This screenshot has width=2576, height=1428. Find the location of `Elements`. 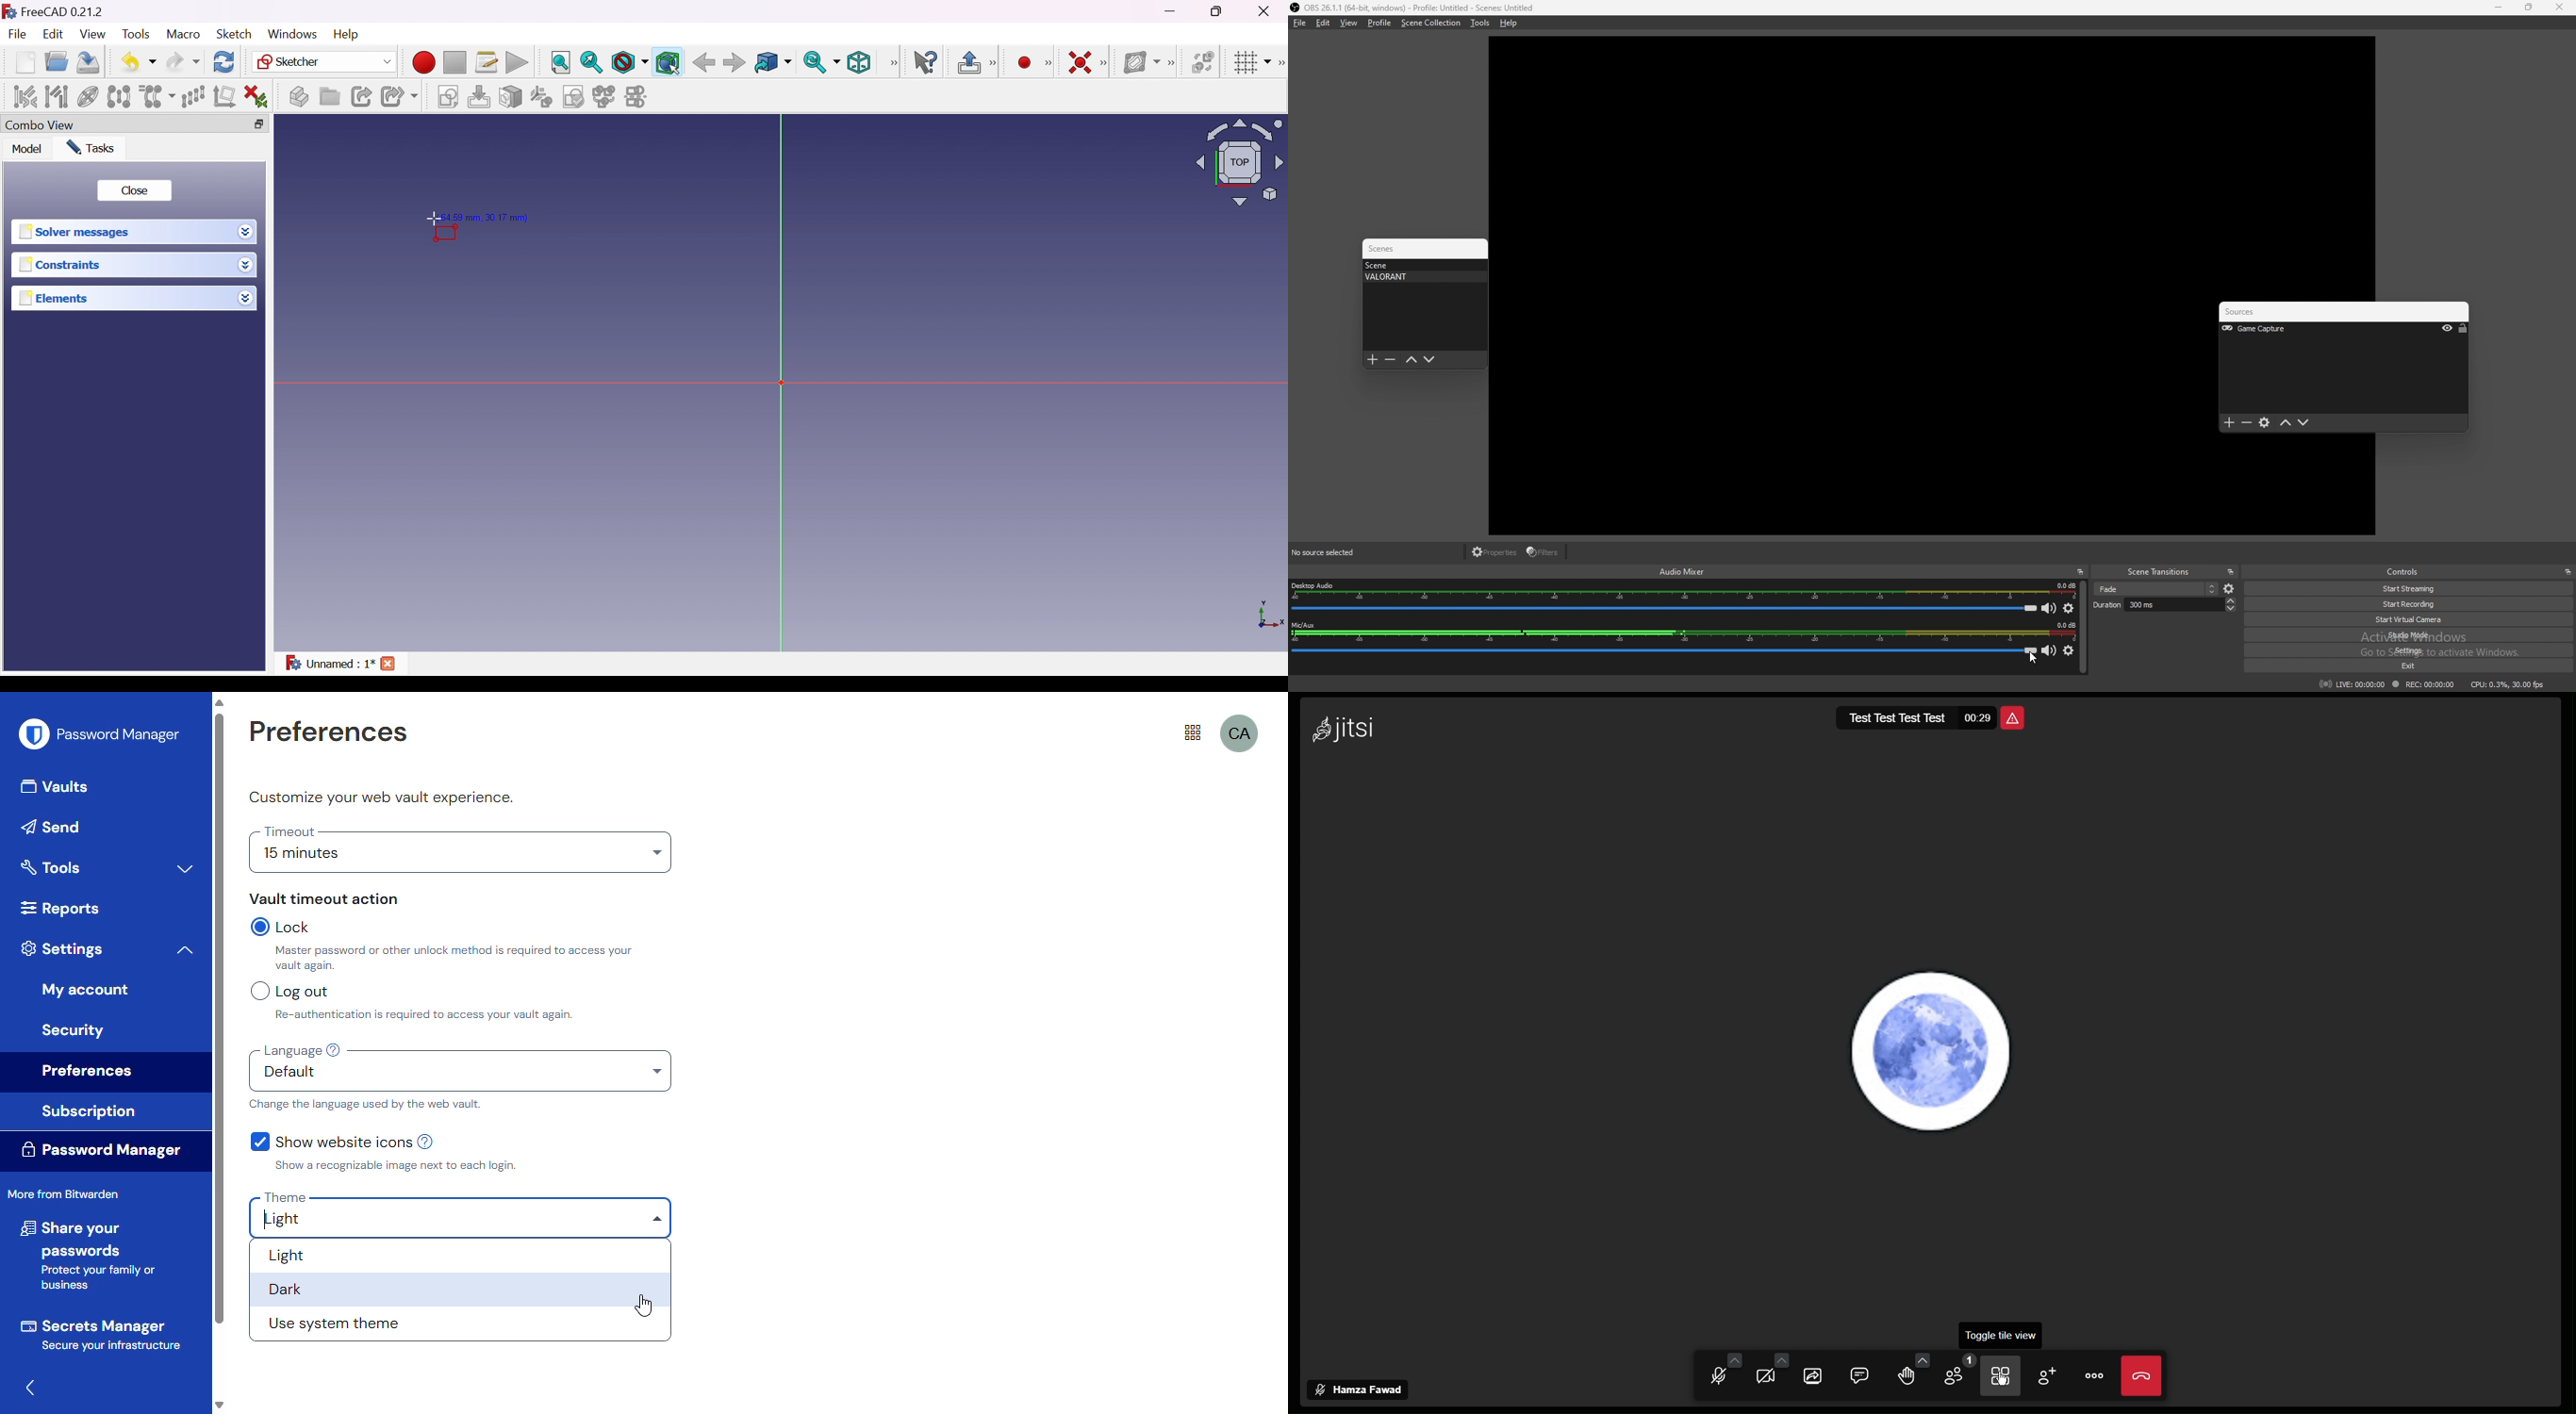

Elements is located at coordinates (54, 299).